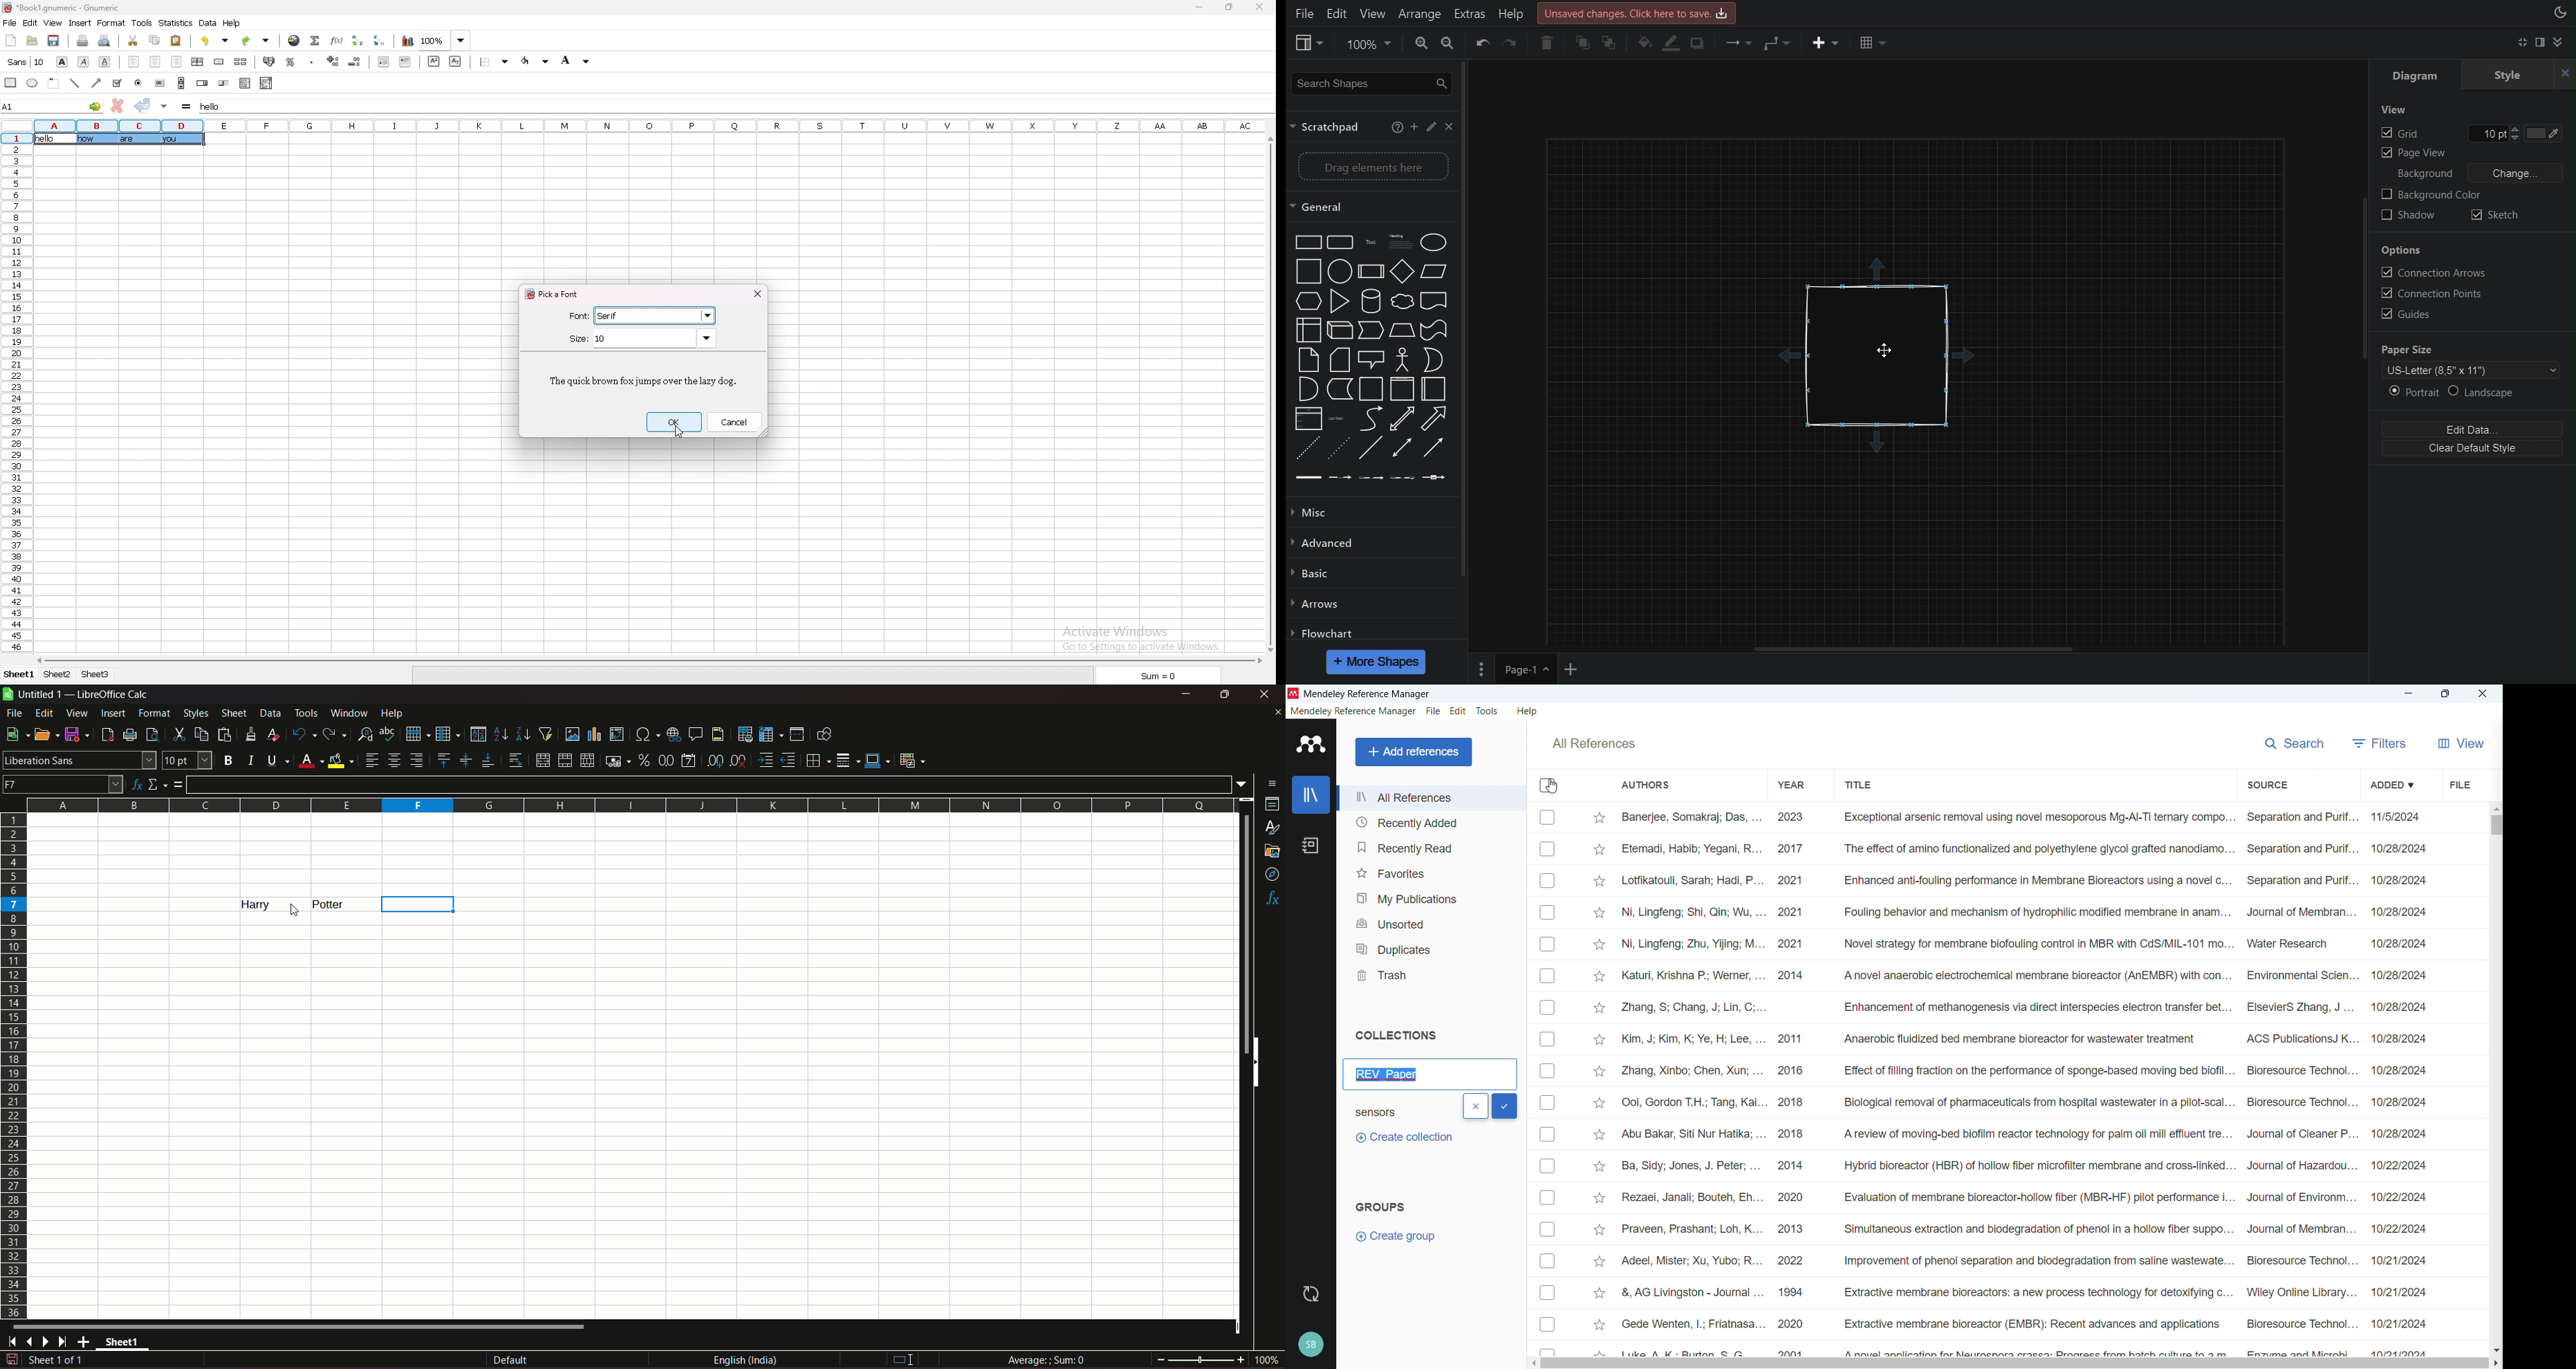 The height and width of the screenshot is (1372, 2576). I want to click on close, so click(758, 293).